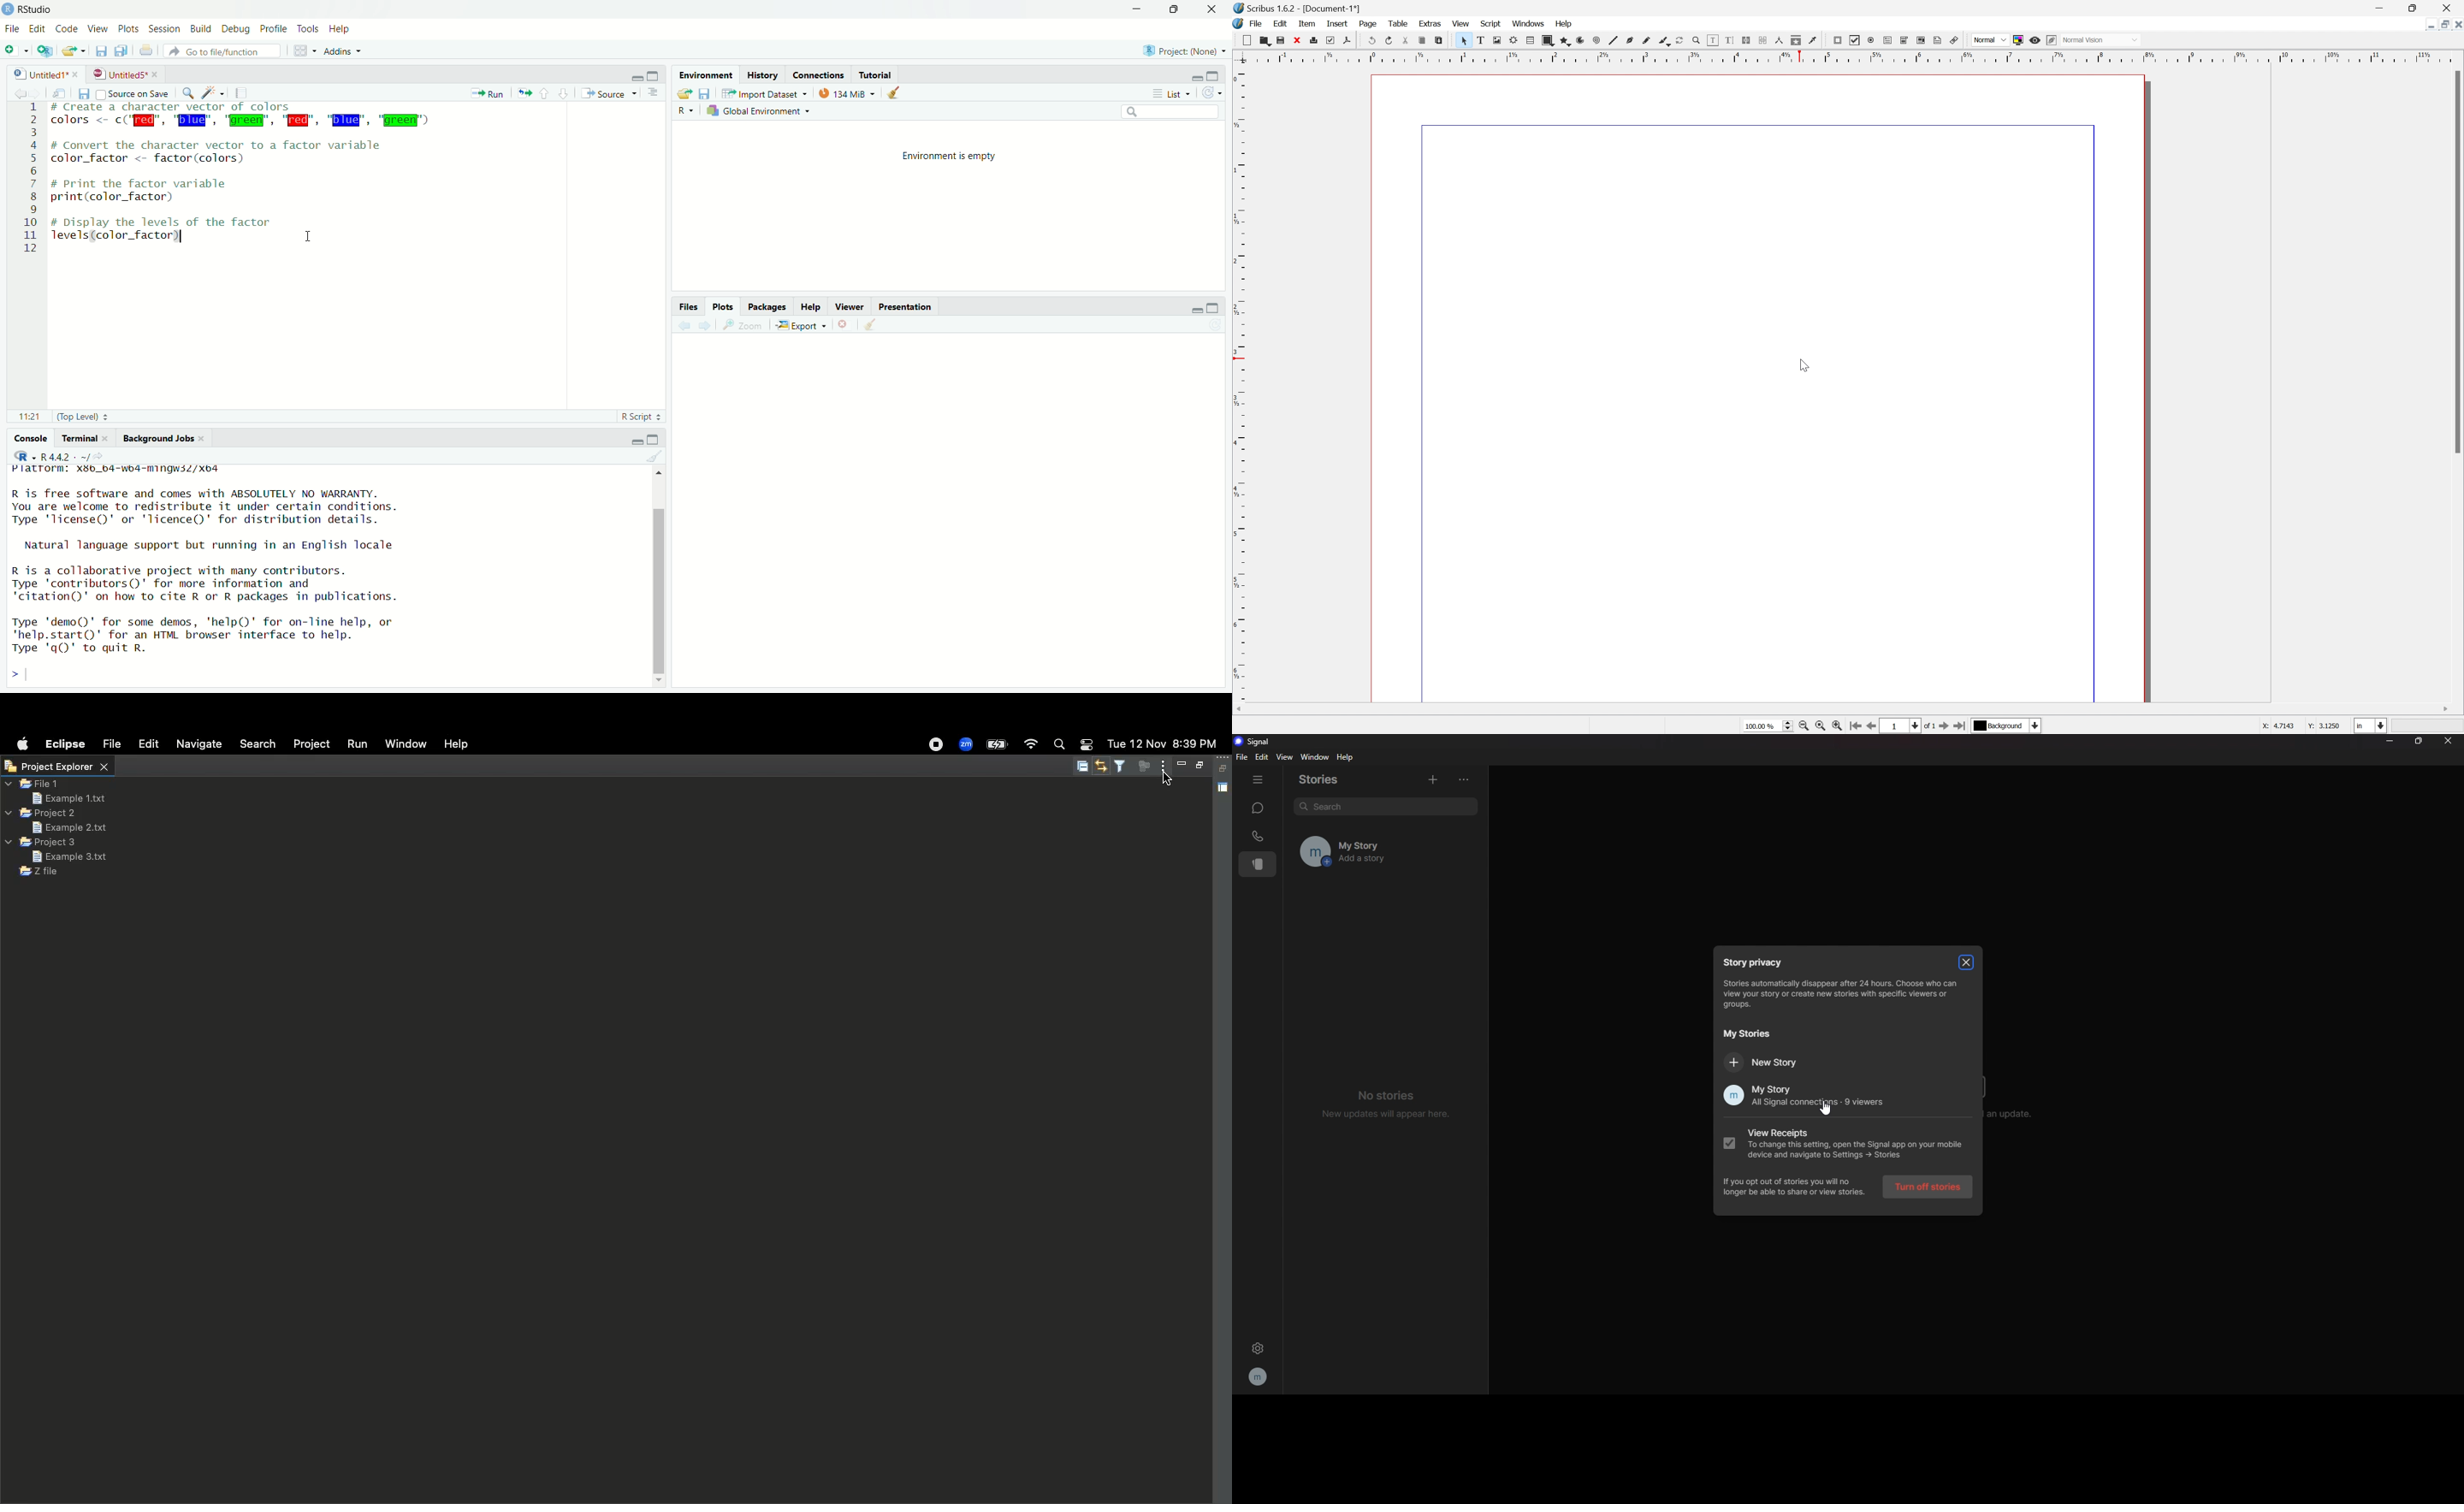  I want to click on Normal, so click(1989, 40).